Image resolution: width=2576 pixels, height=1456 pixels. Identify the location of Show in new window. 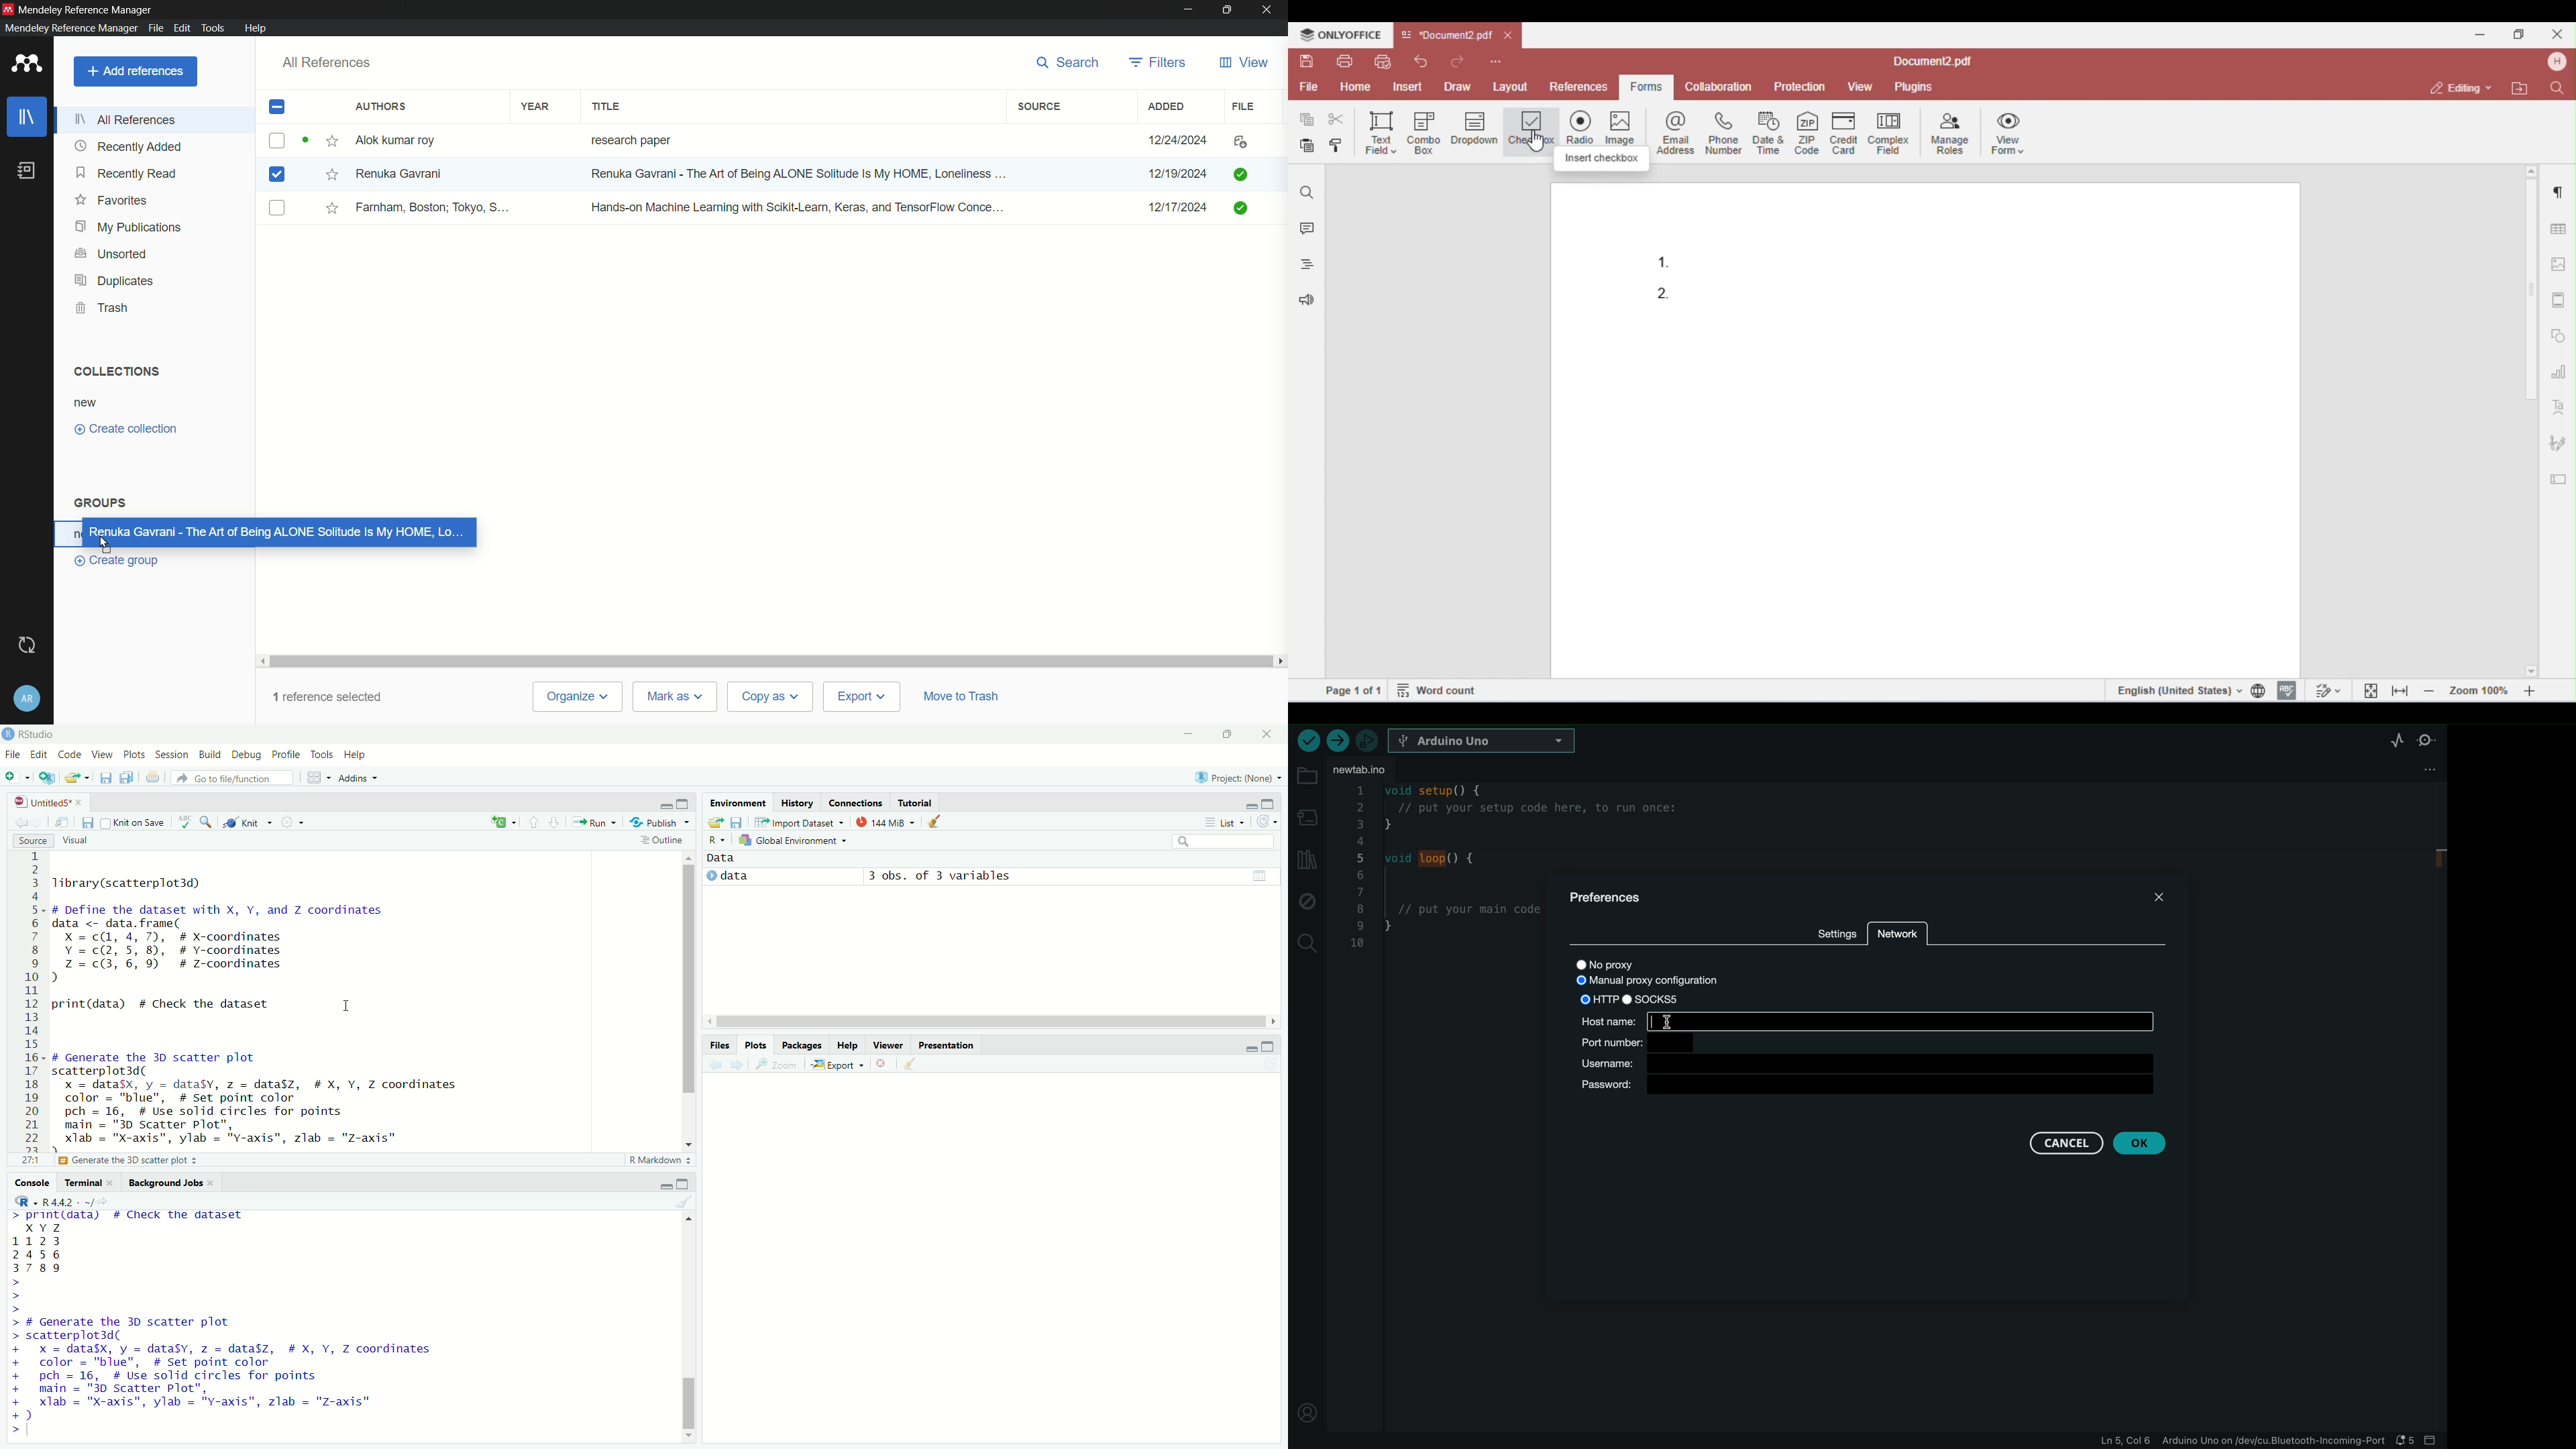
(60, 820).